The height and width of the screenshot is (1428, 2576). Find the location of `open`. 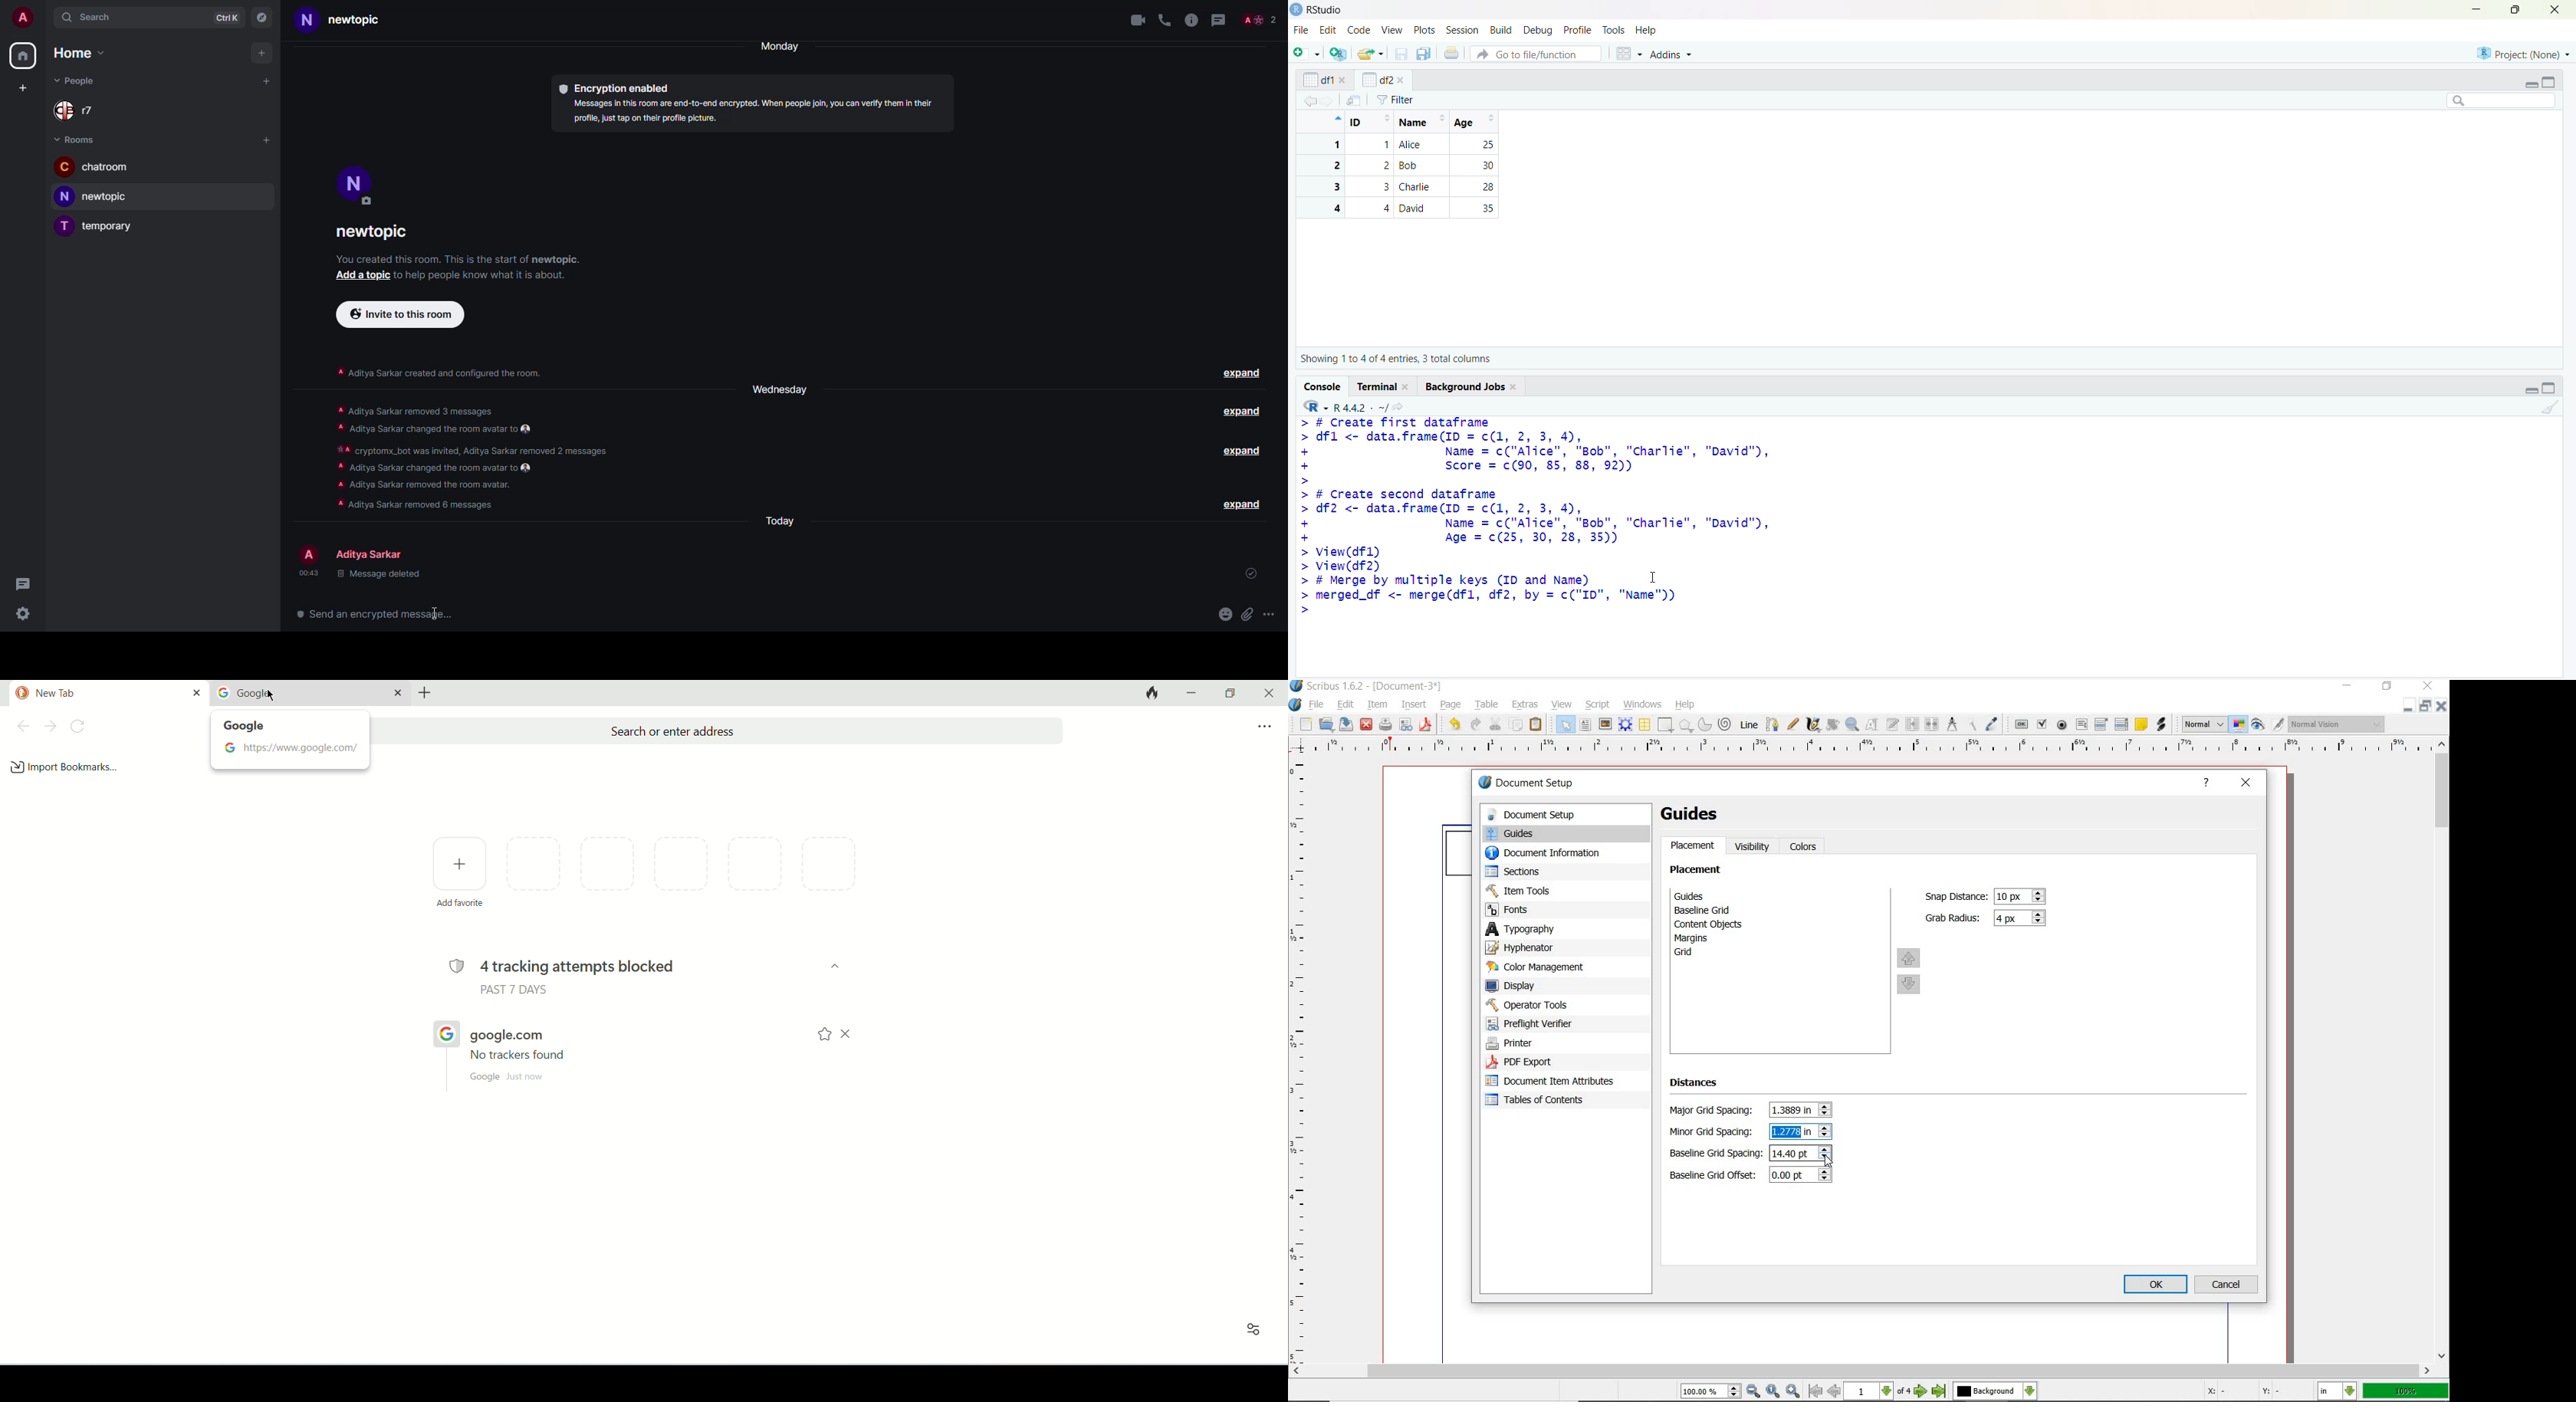

open is located at coordinates (1326, 724).